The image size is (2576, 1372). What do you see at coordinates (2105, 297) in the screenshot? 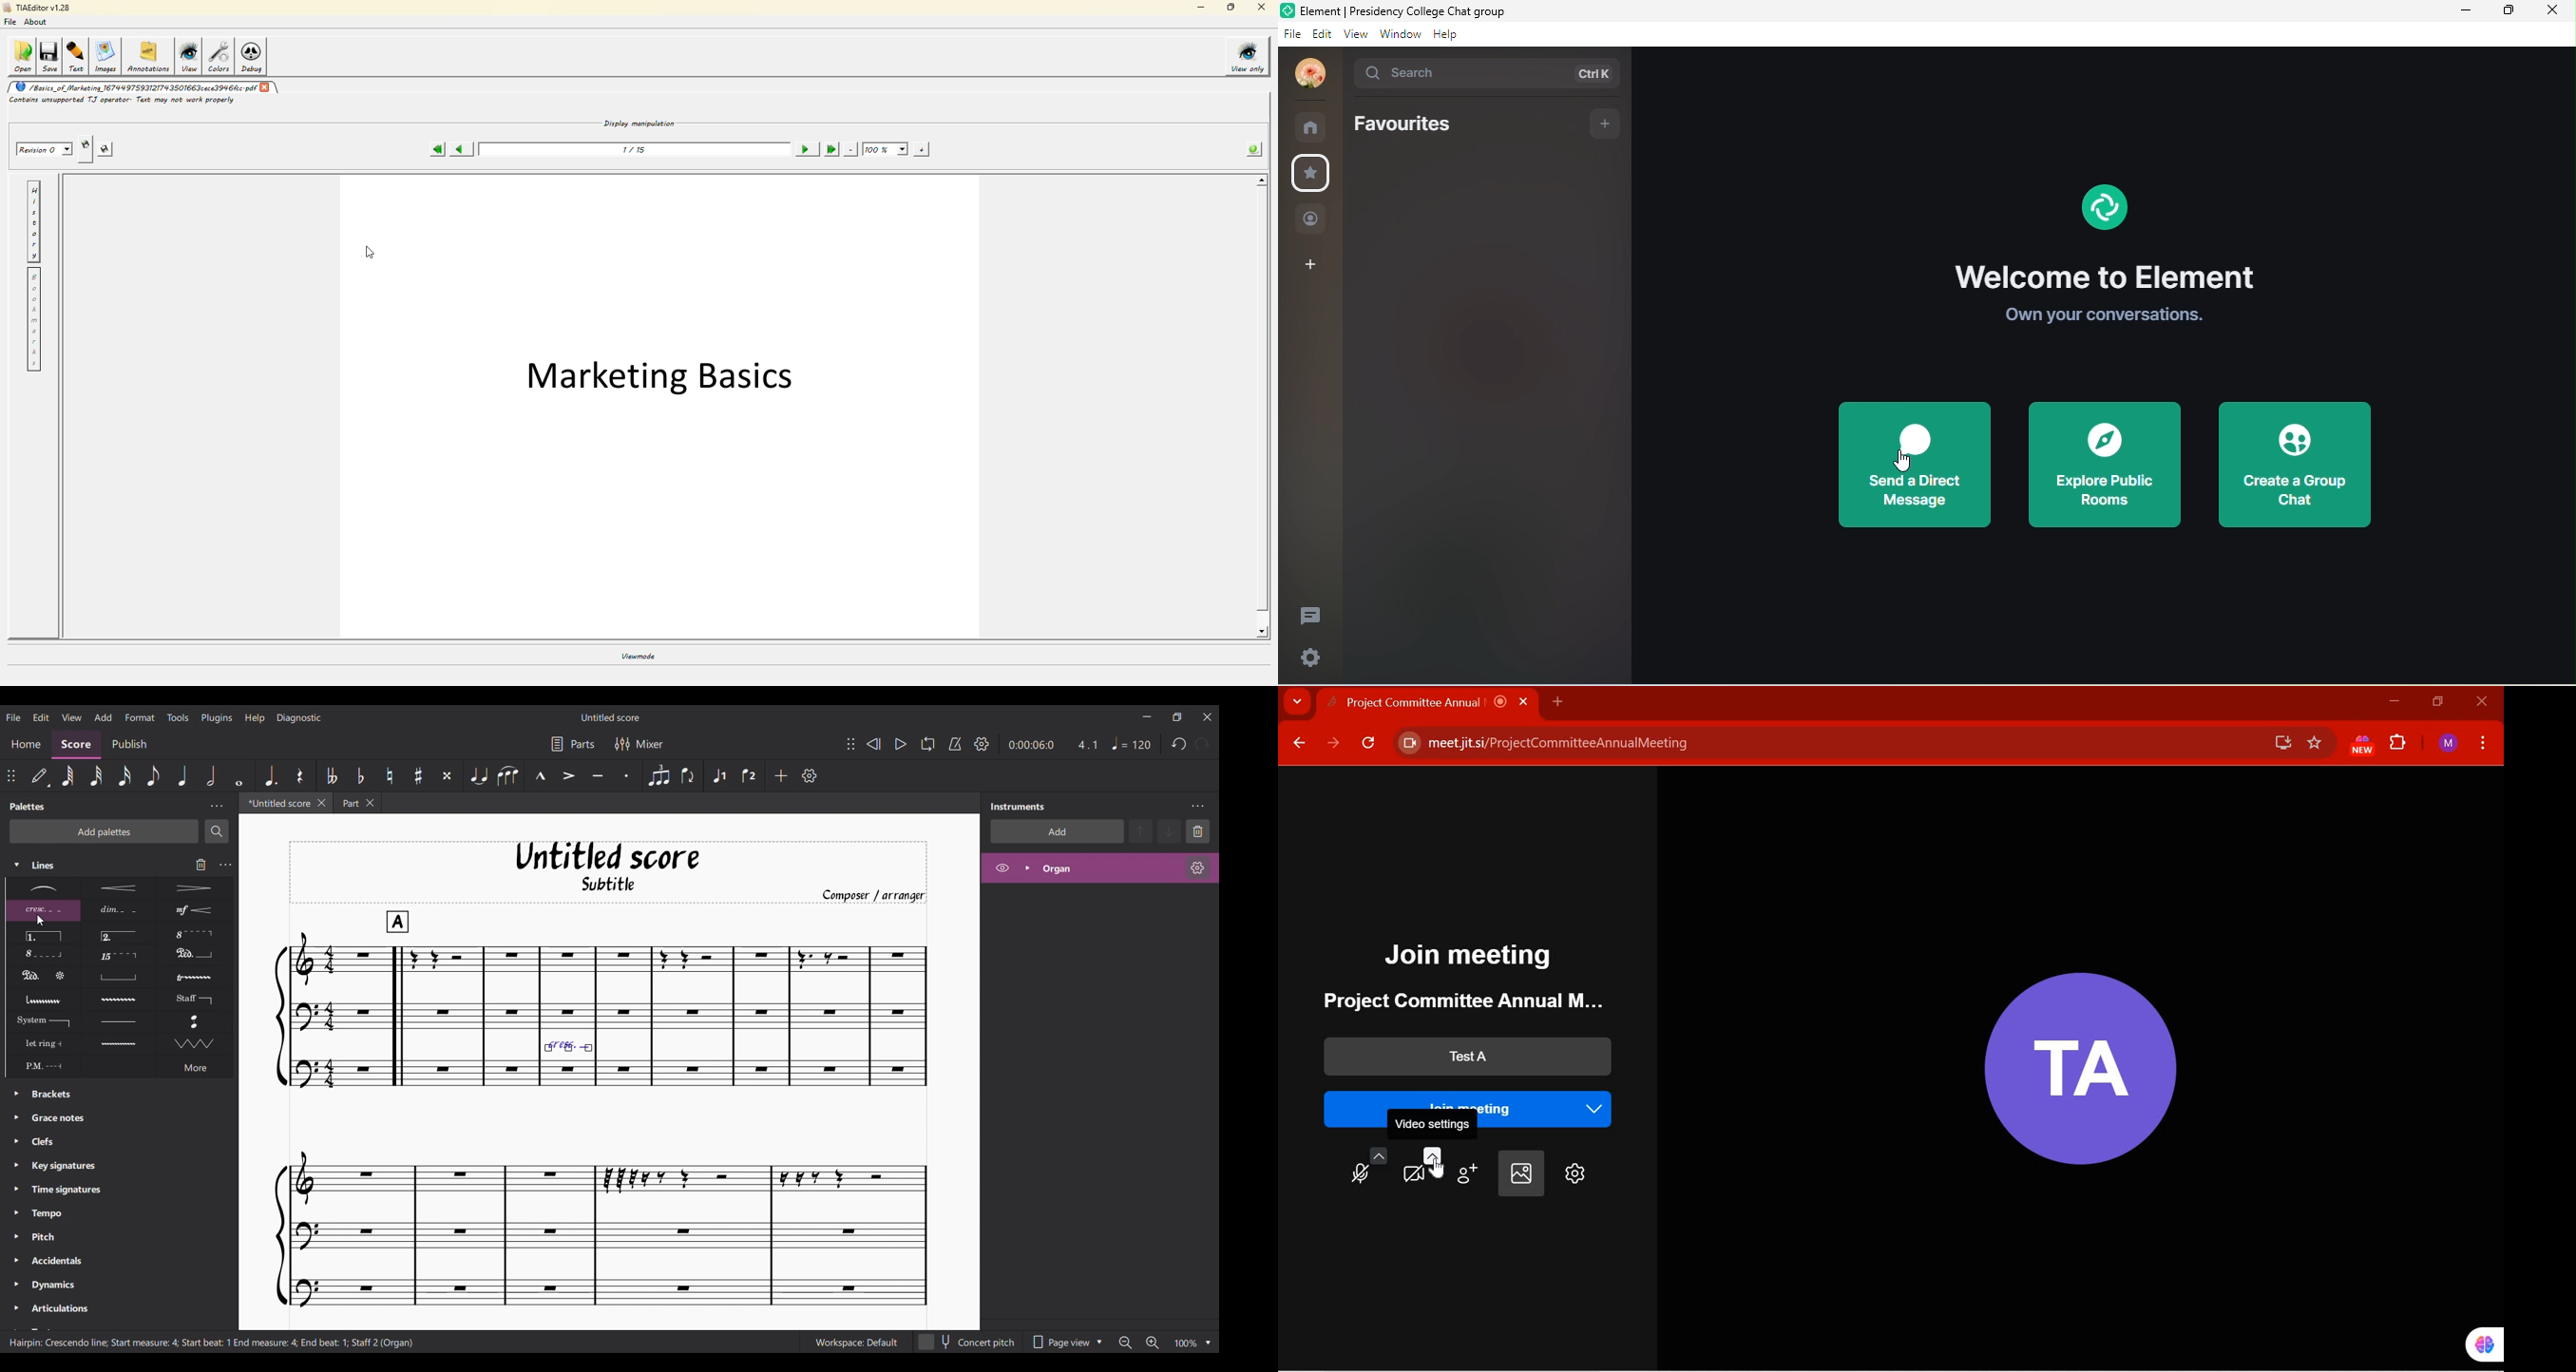
I see `welcome to element. own your conversations` at bounding box center [2105, 297].